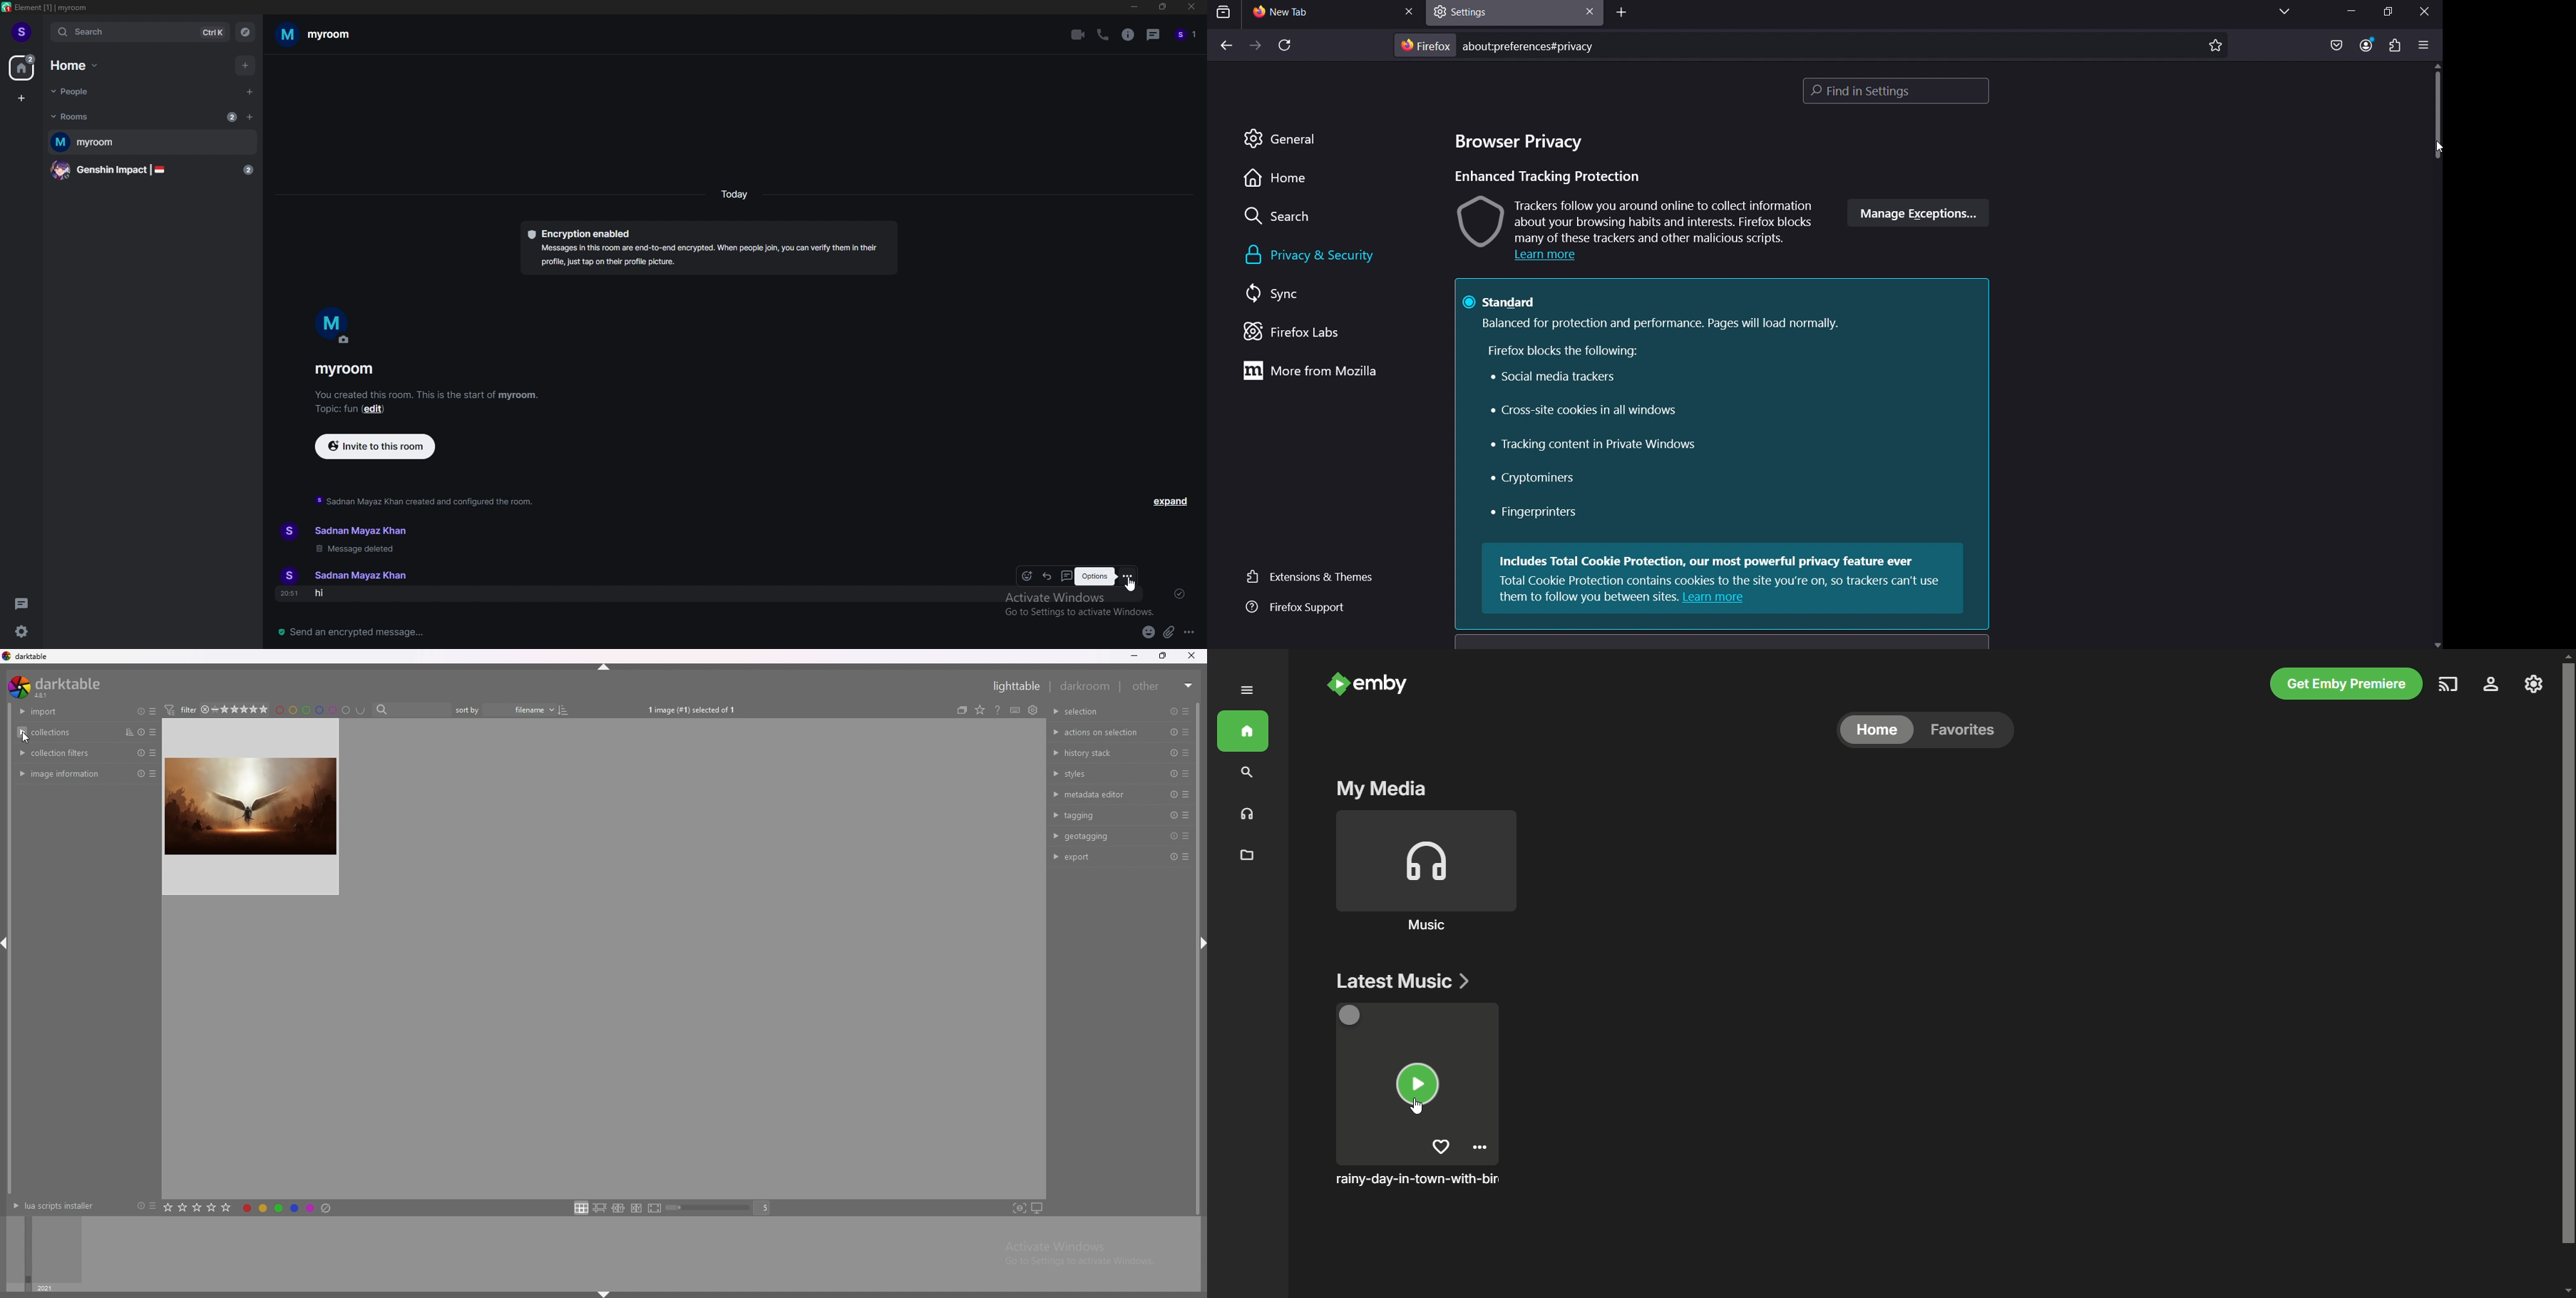  I want to click on react, so click(1028, 576).